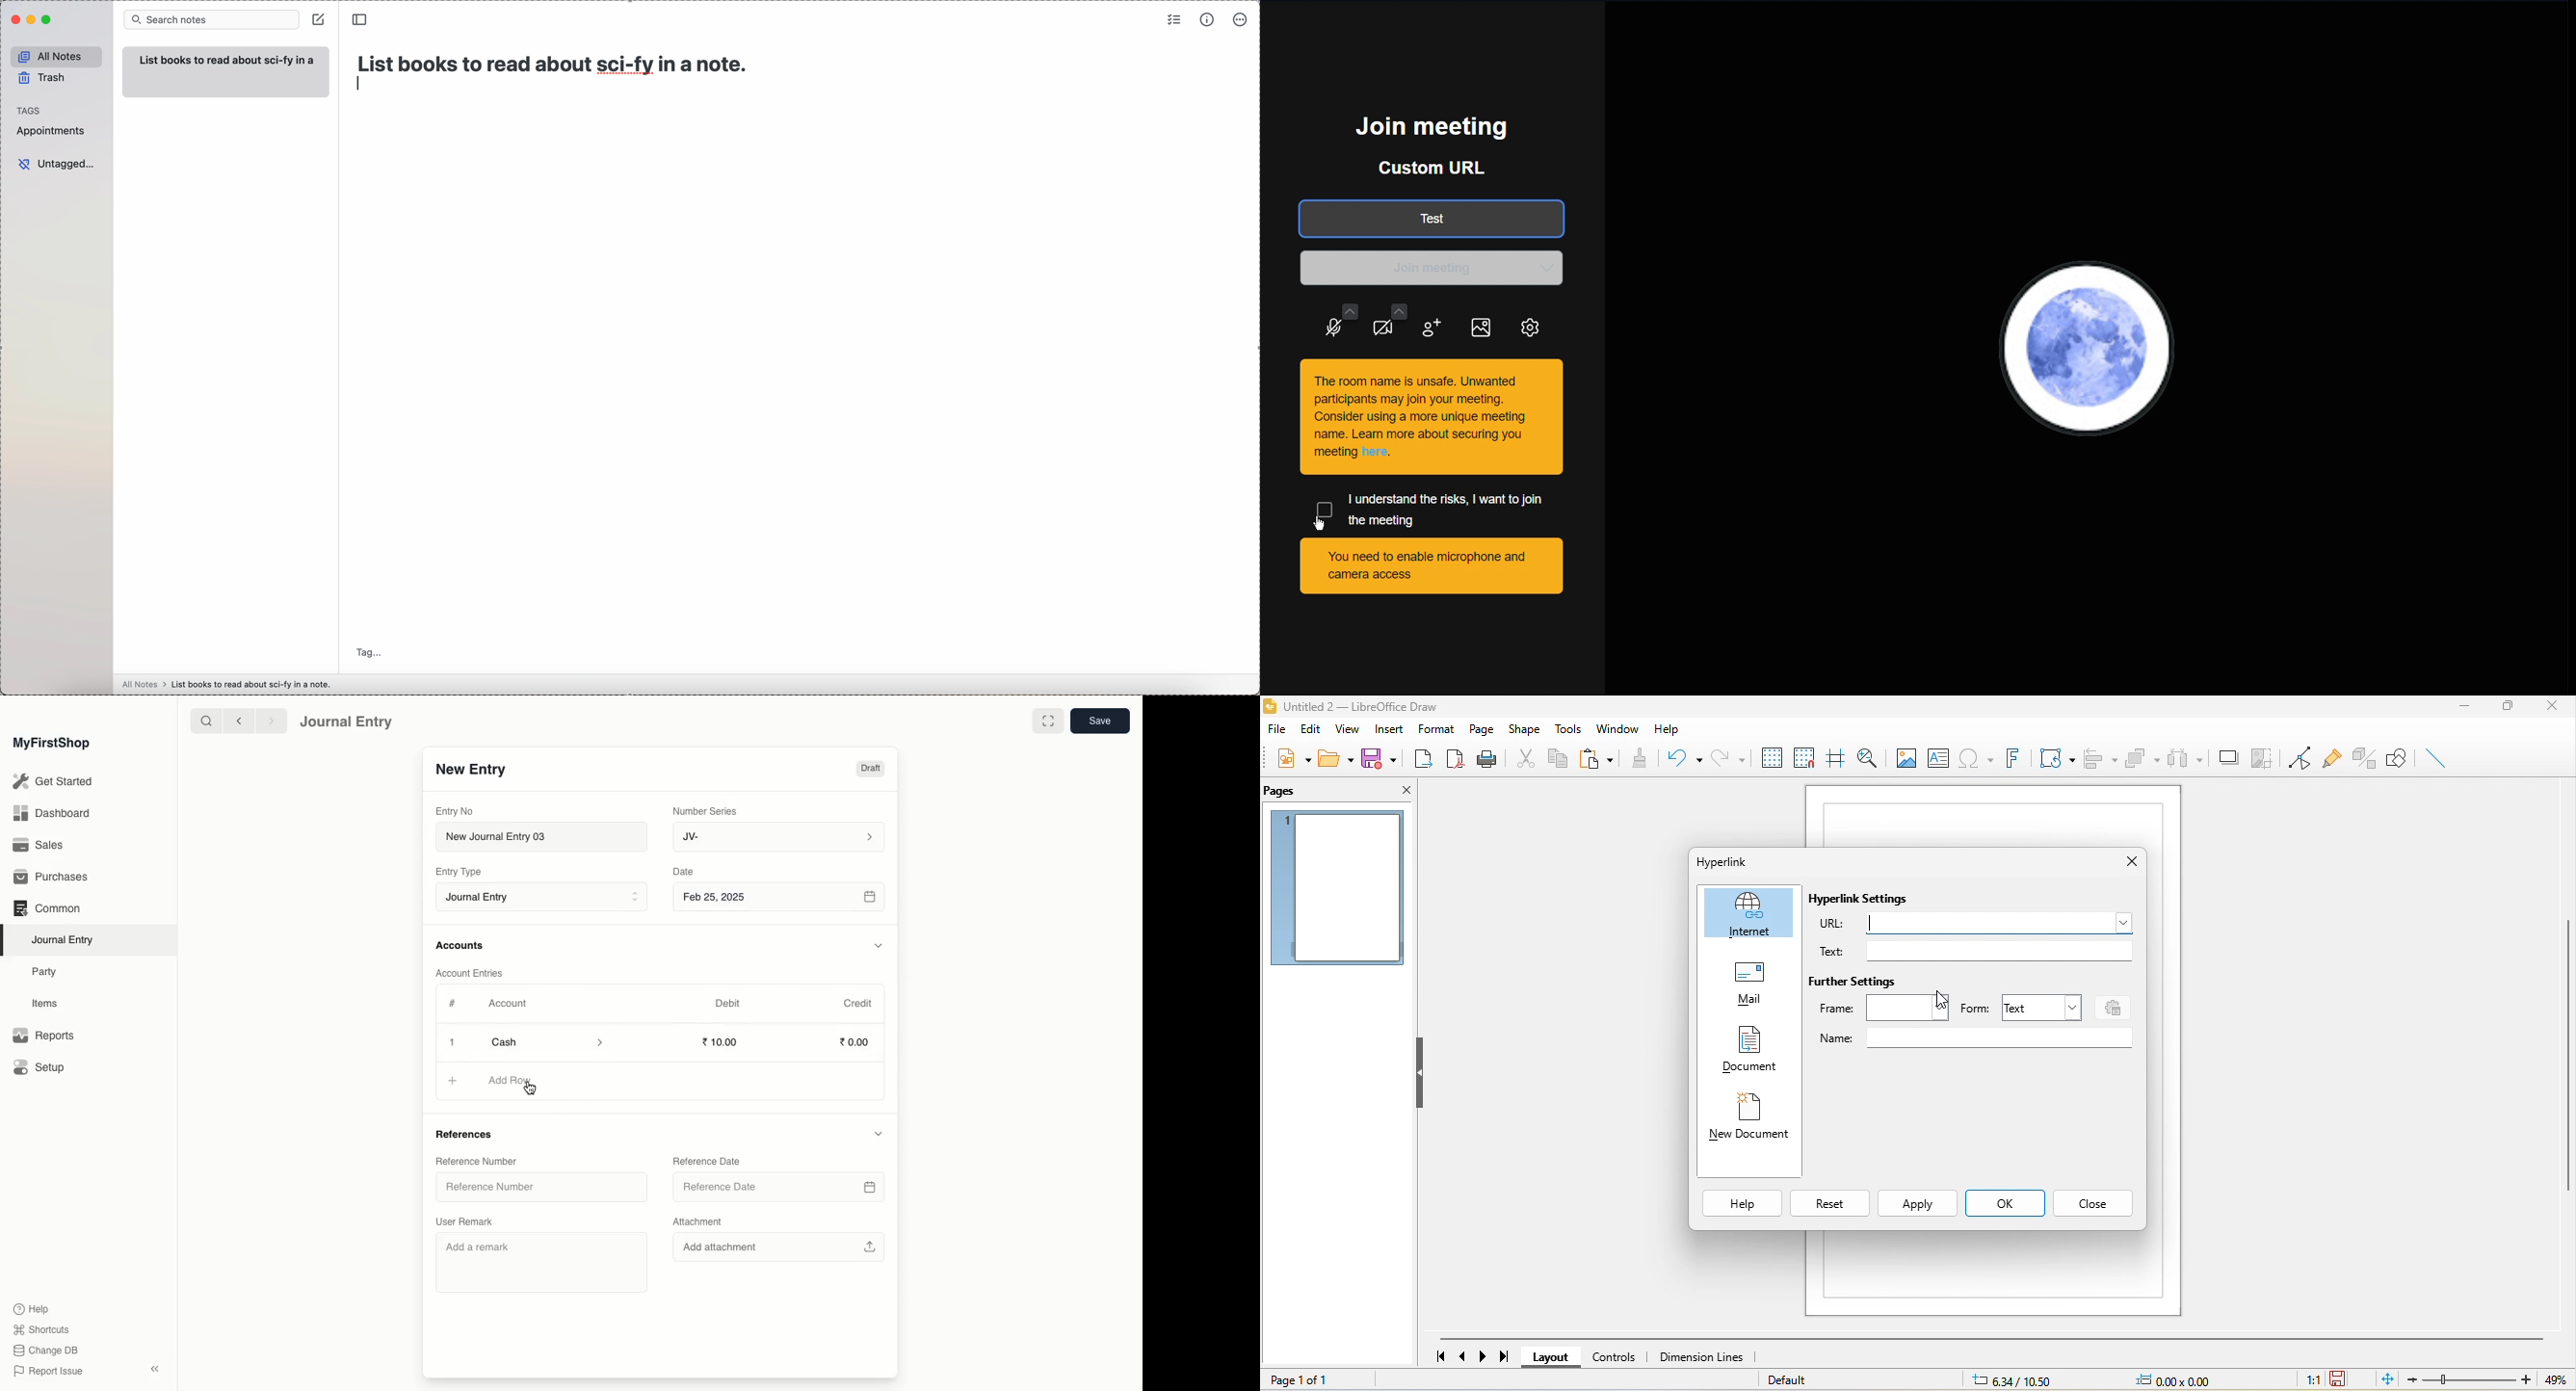  What do you see at coordinates (454, 1043) in the screenshot?
I see `1` at bounding box center [454, 1043].